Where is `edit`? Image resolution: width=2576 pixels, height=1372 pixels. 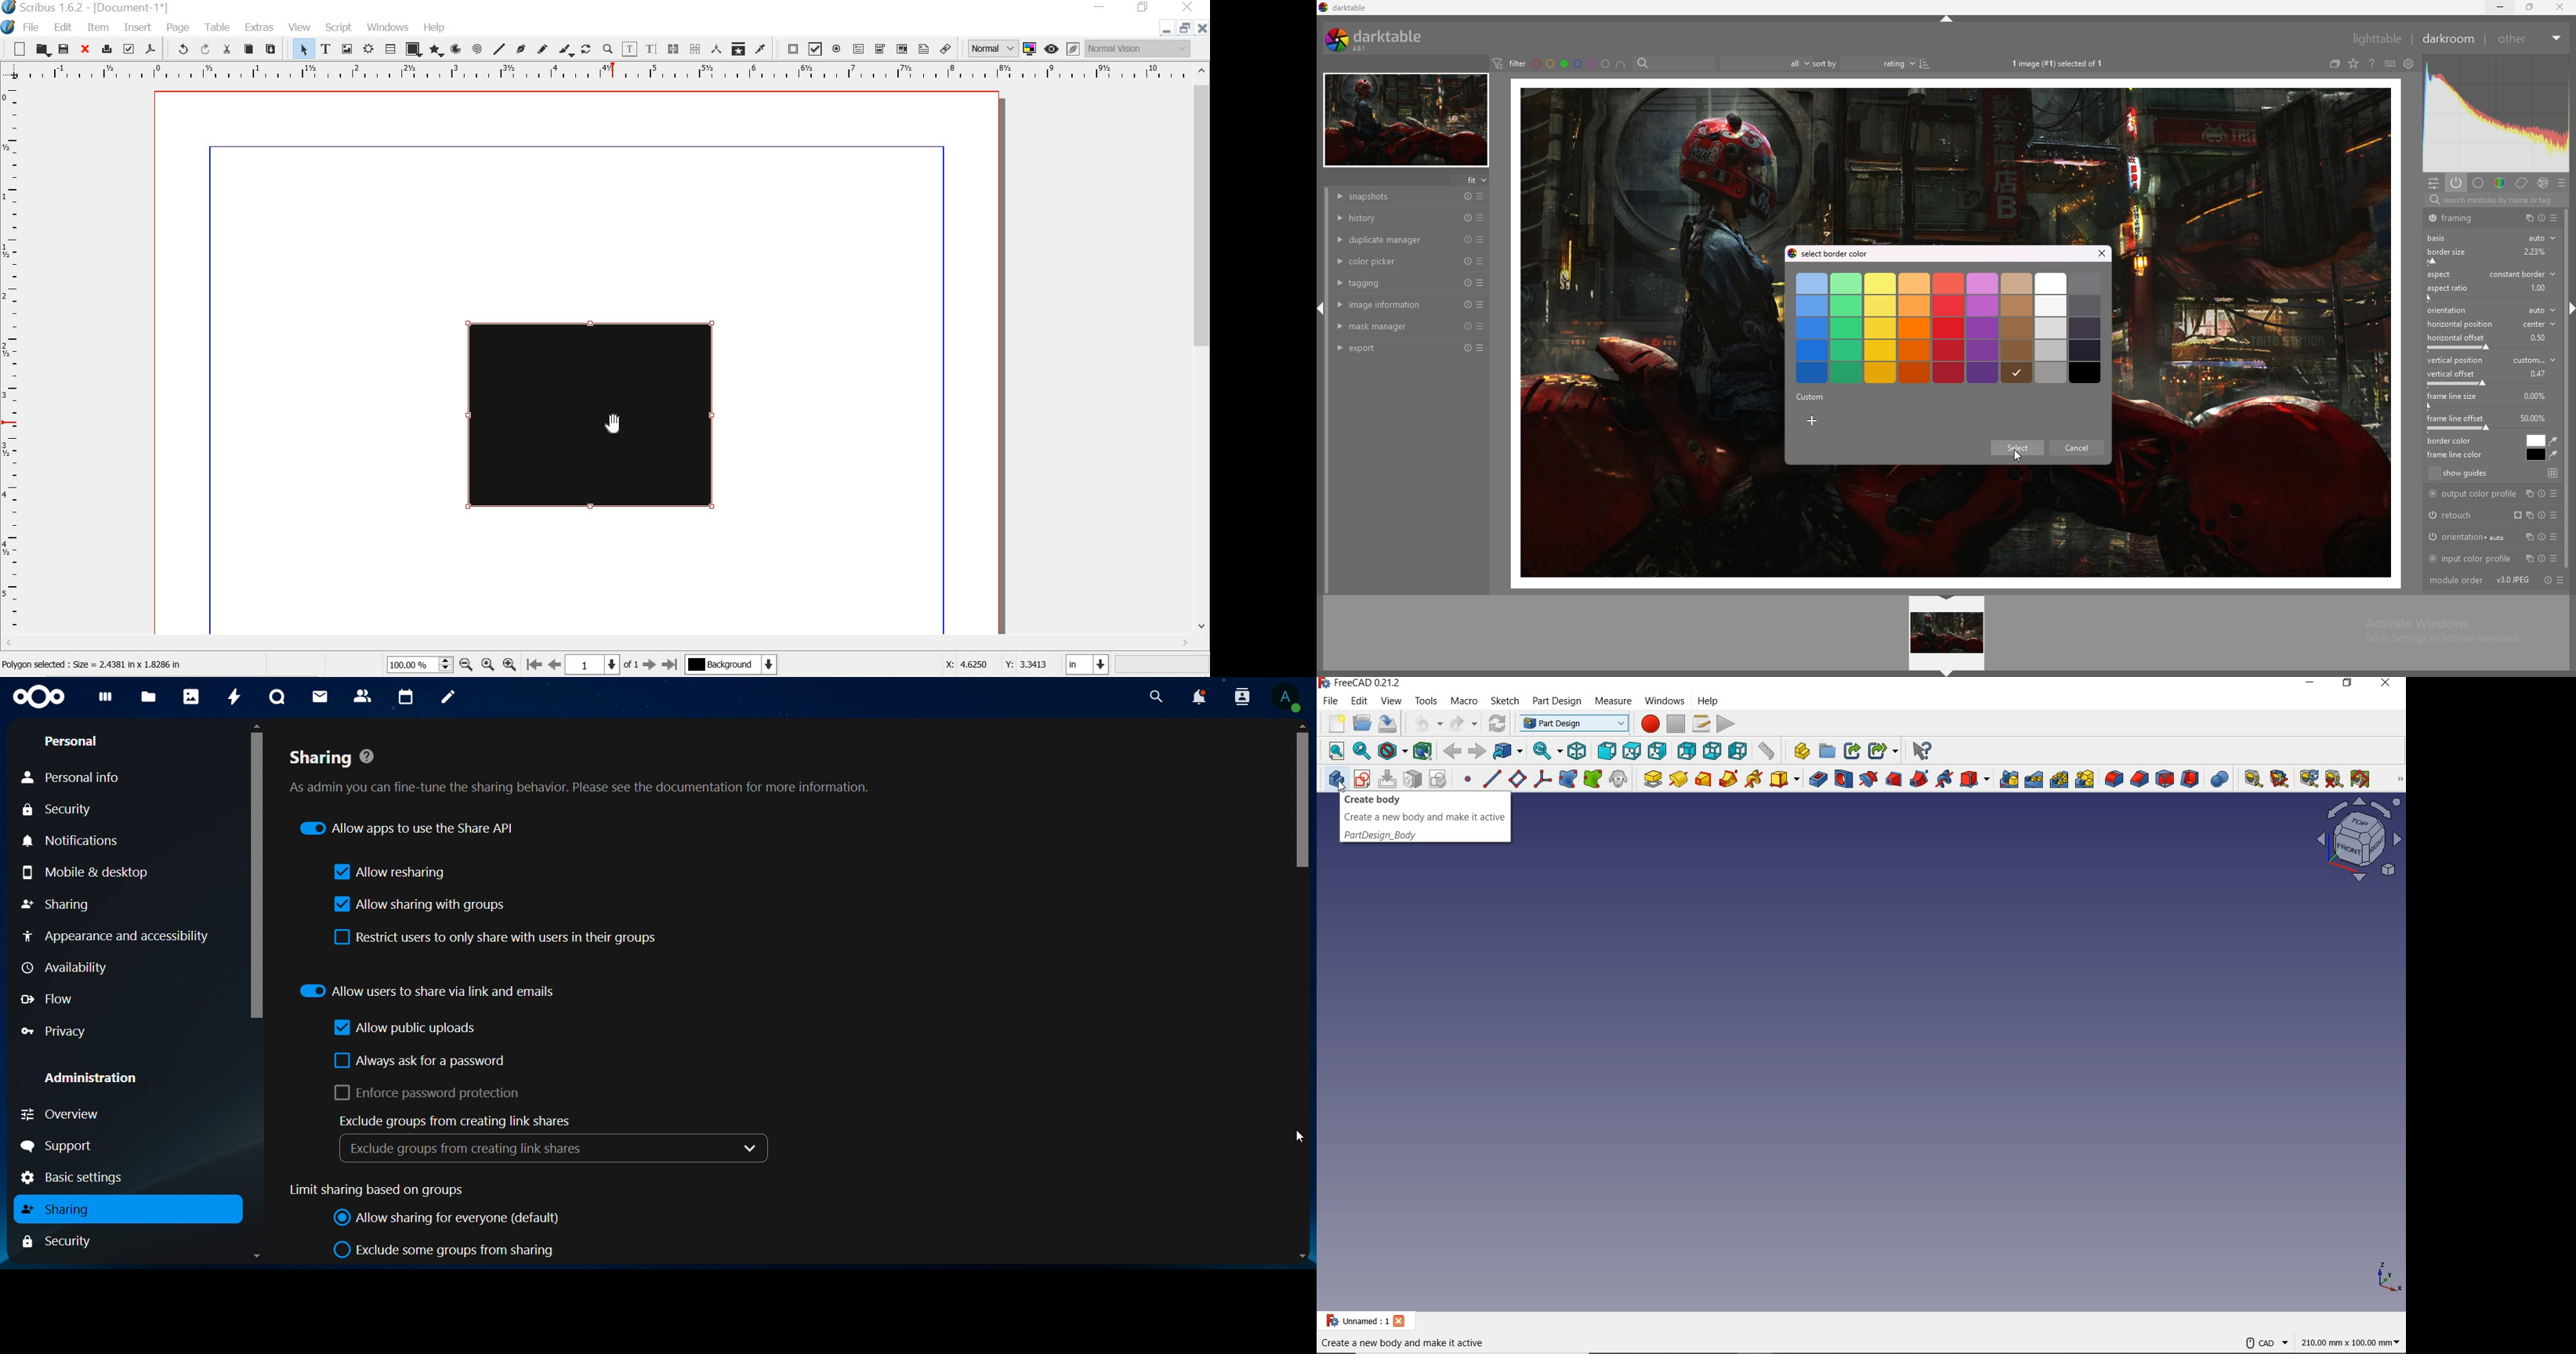
edit is located at coordinates (58, 26).